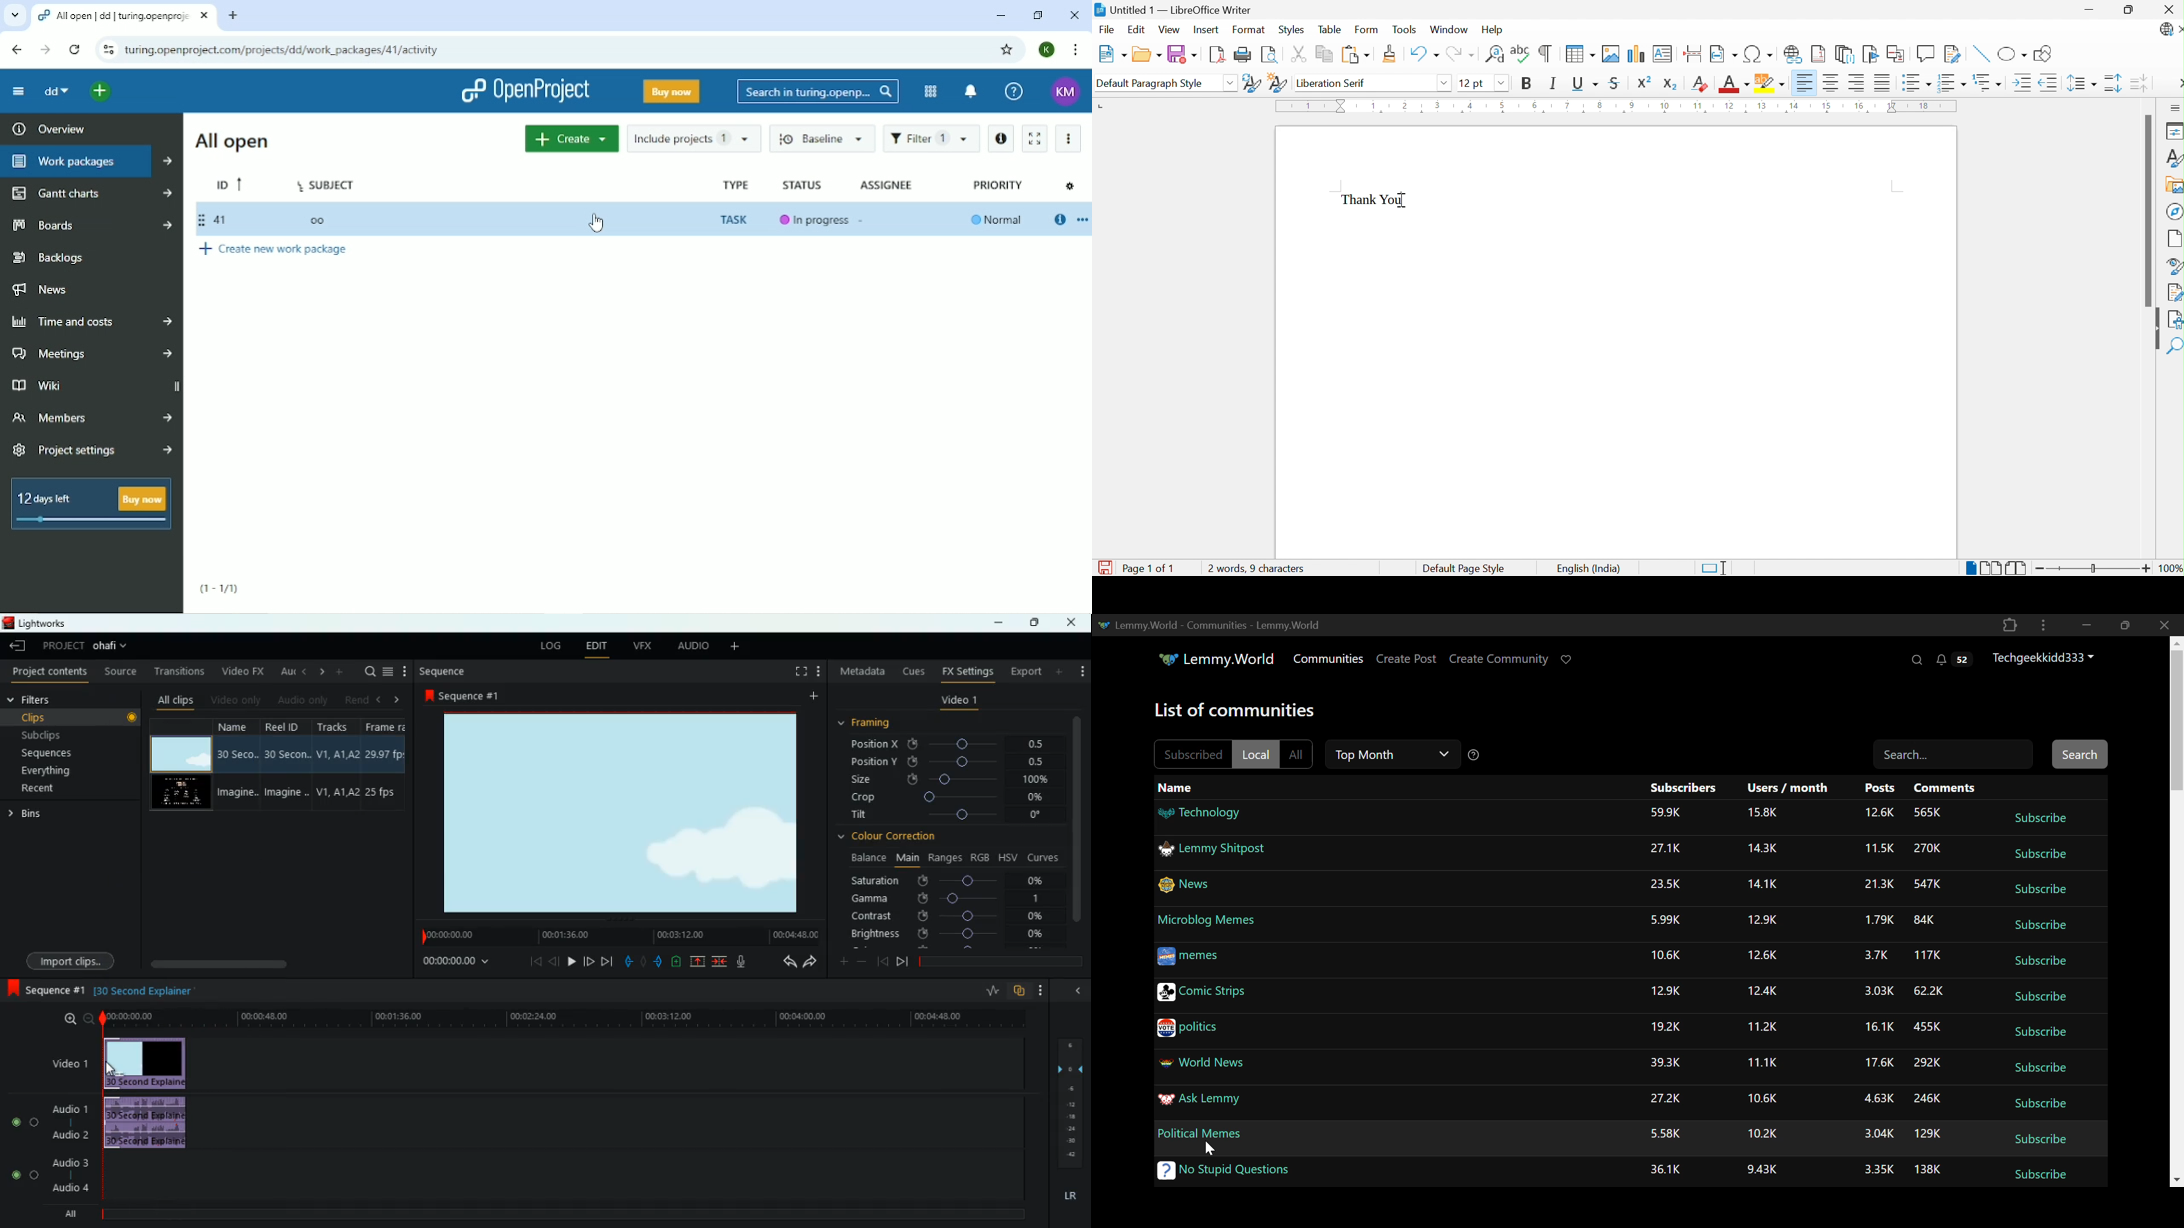  Describe the element at coordinates (1405, 30) in the screenshot. I see `Tools` at that location.